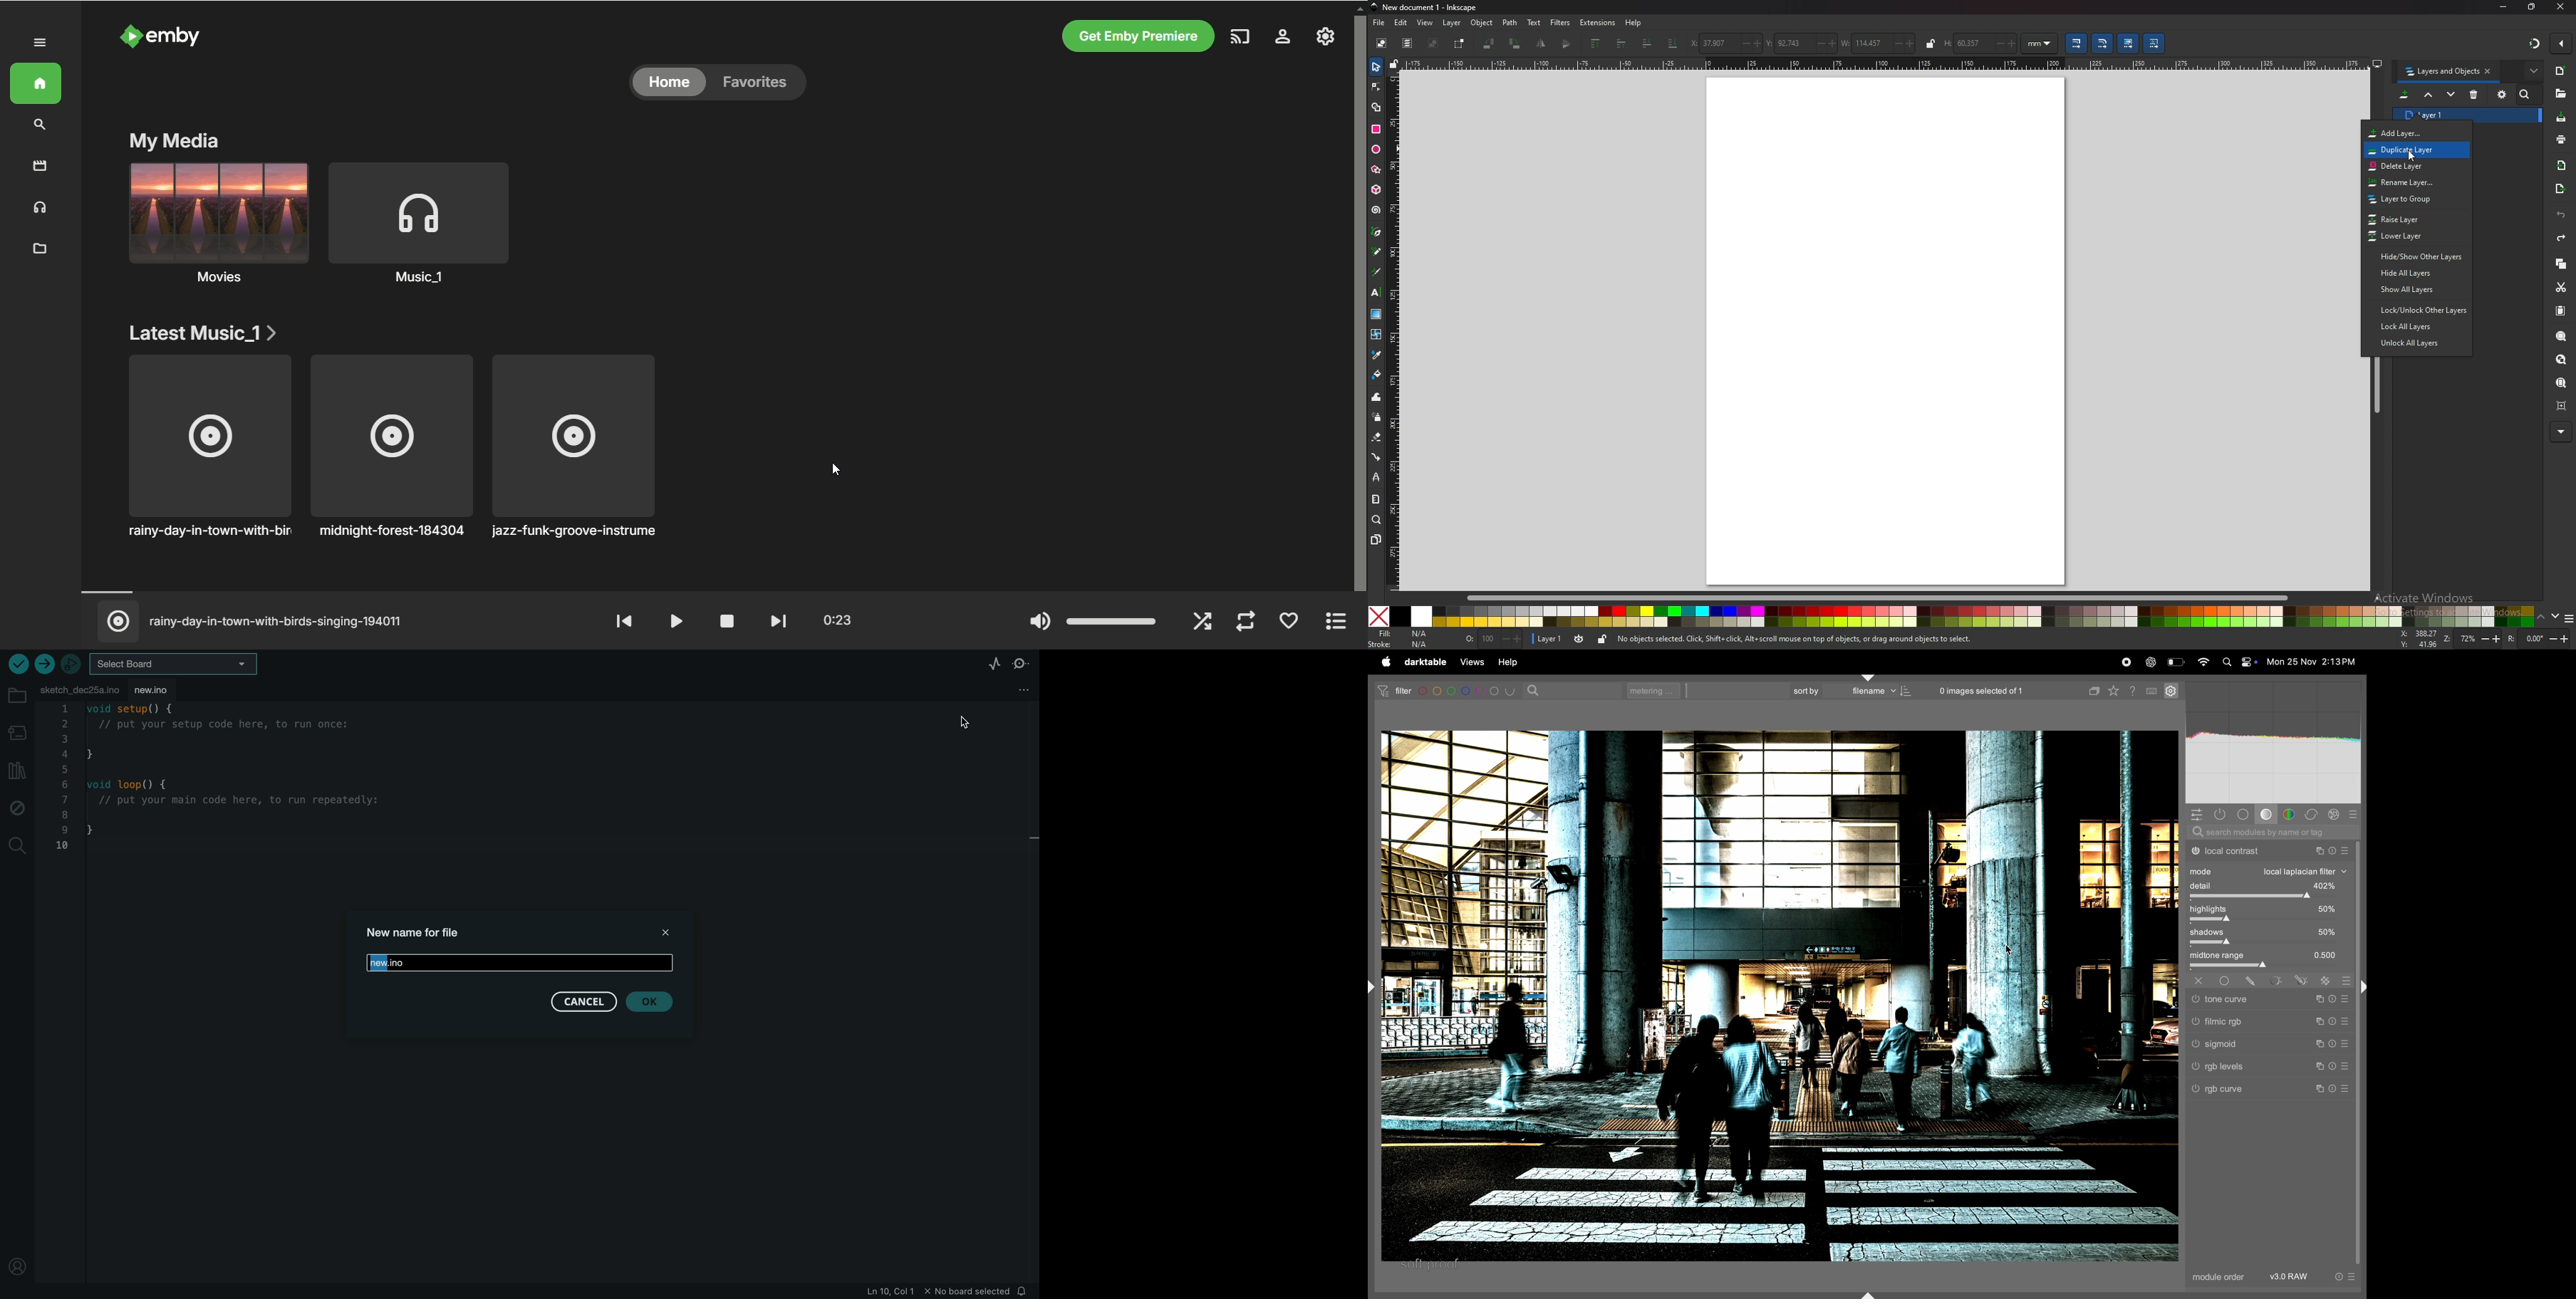 The image size is (2576, 1316). What do you see at coordinates (1819, 43) in the screenshot?
I see `decrease` at bounding box center [1819, 43].